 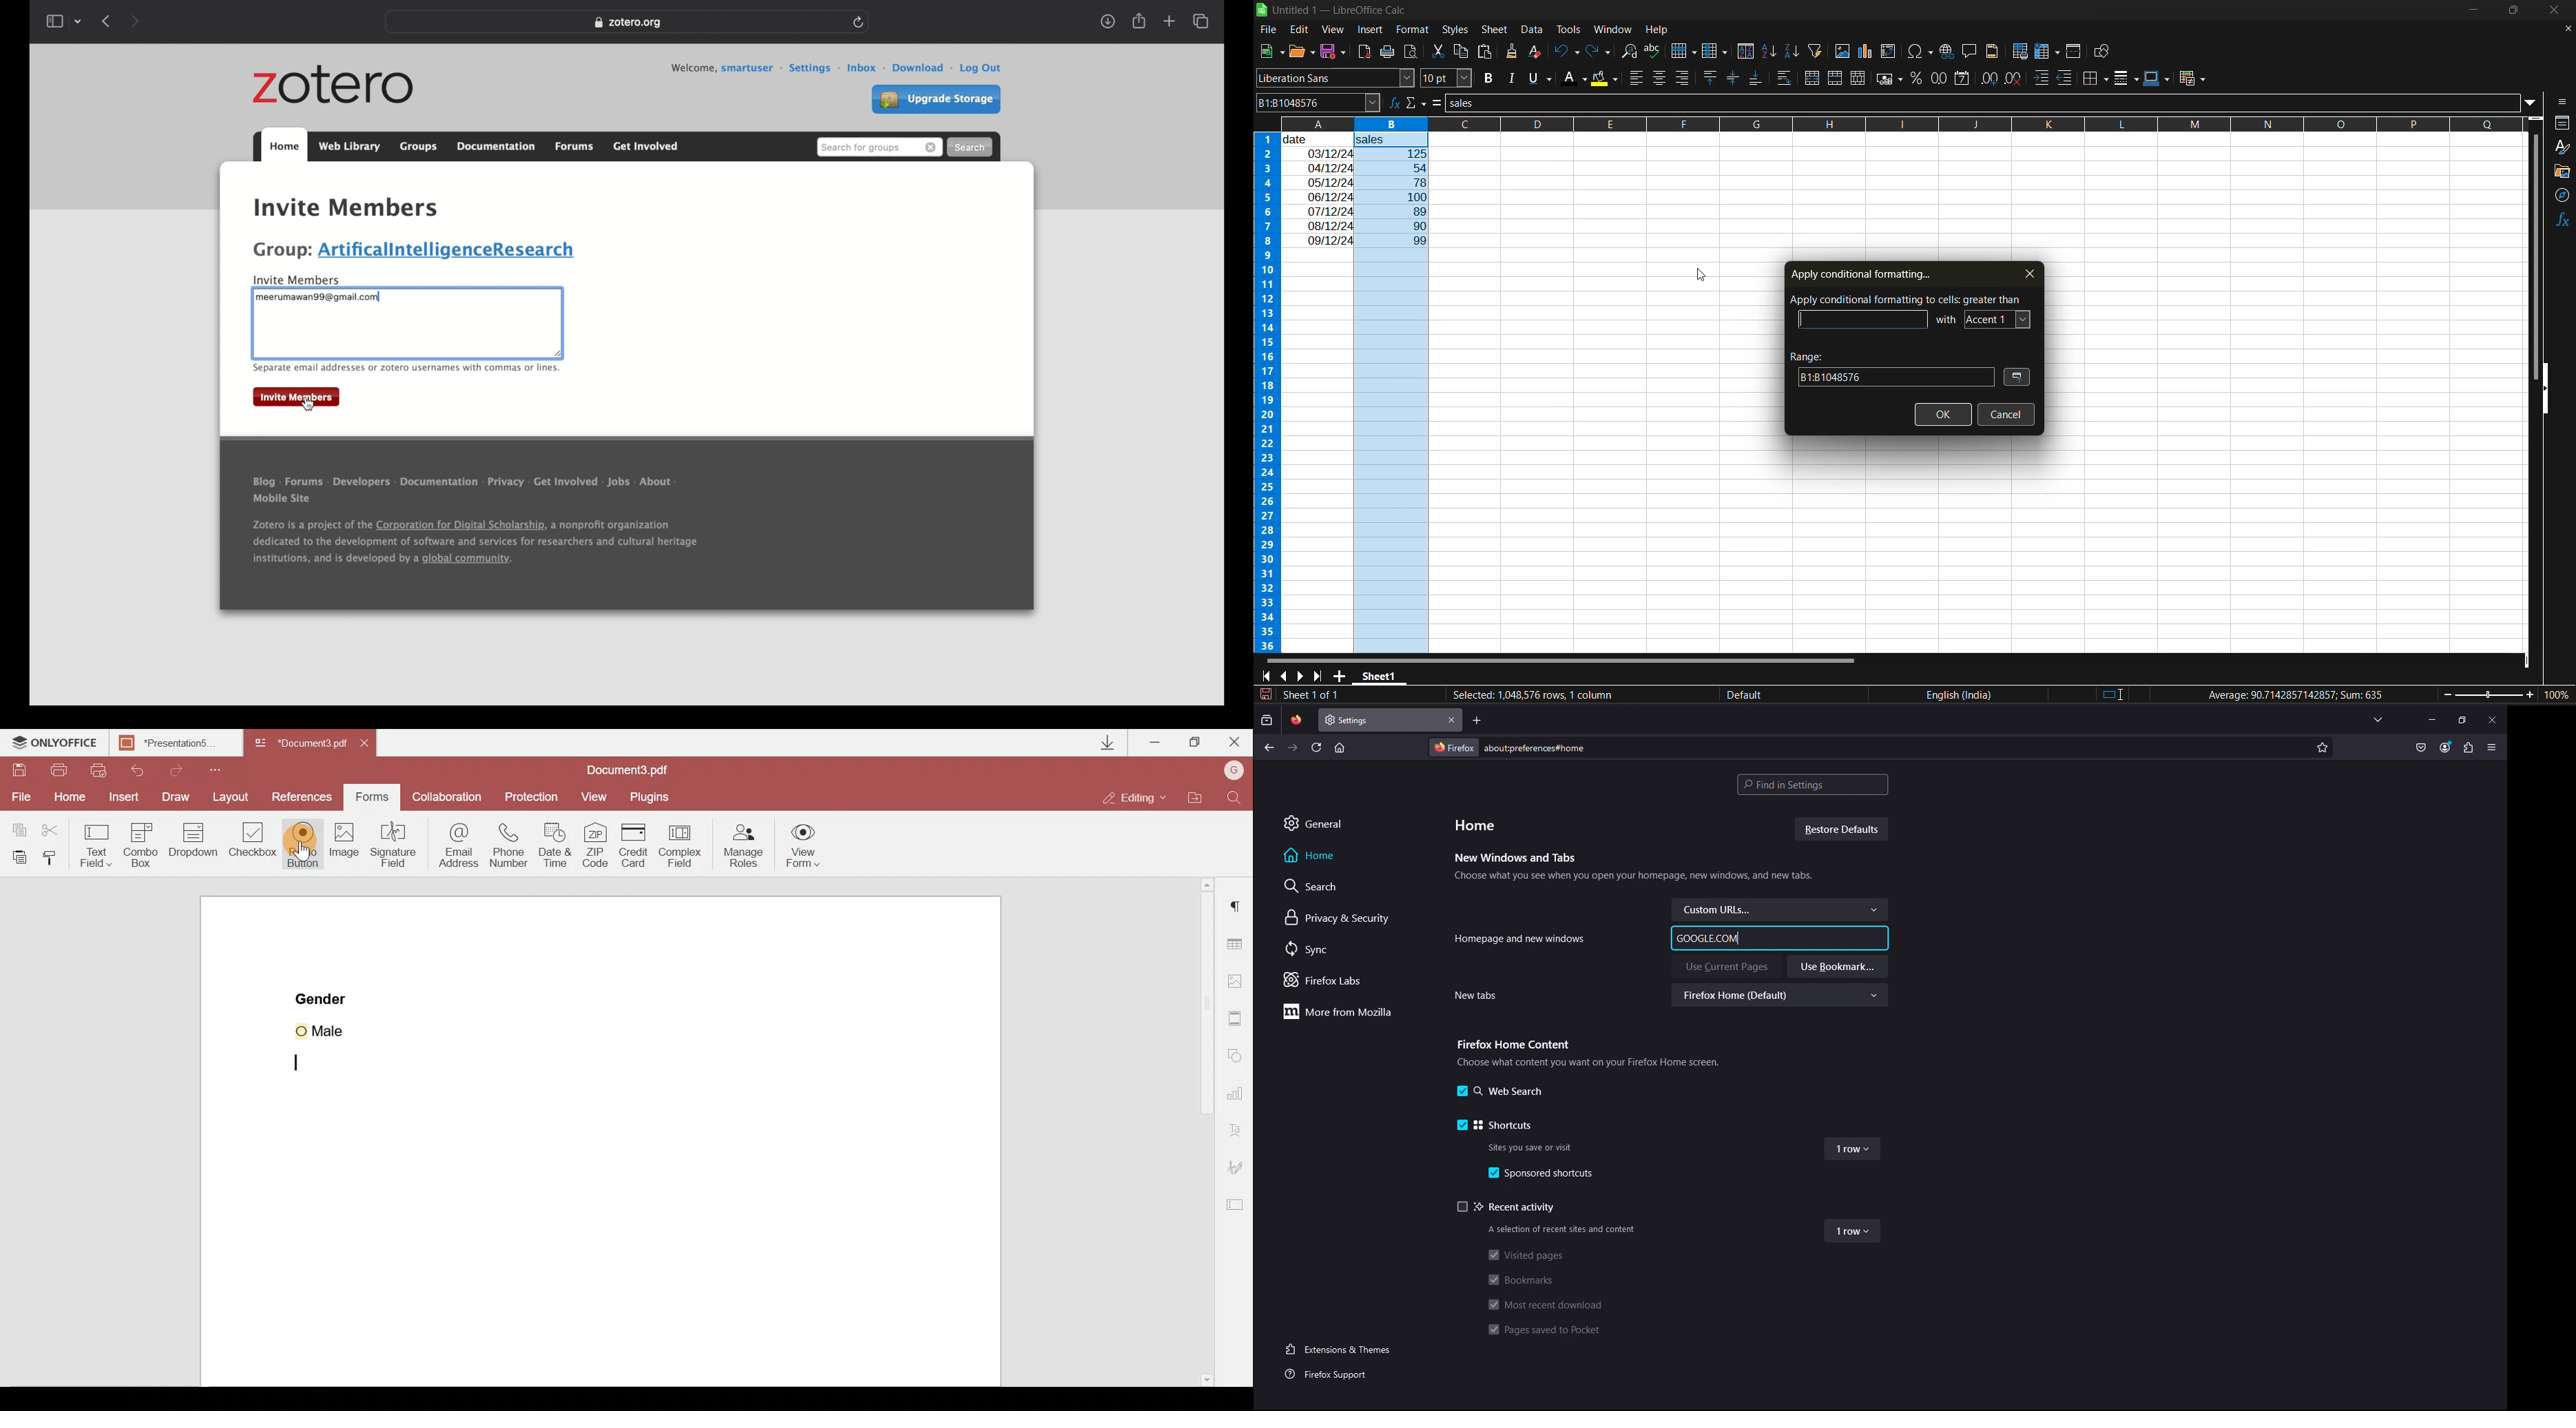 What do you see at coordinates (1717, 52) in the screenshot?
I see `column` at bounding box center [1717, 52].